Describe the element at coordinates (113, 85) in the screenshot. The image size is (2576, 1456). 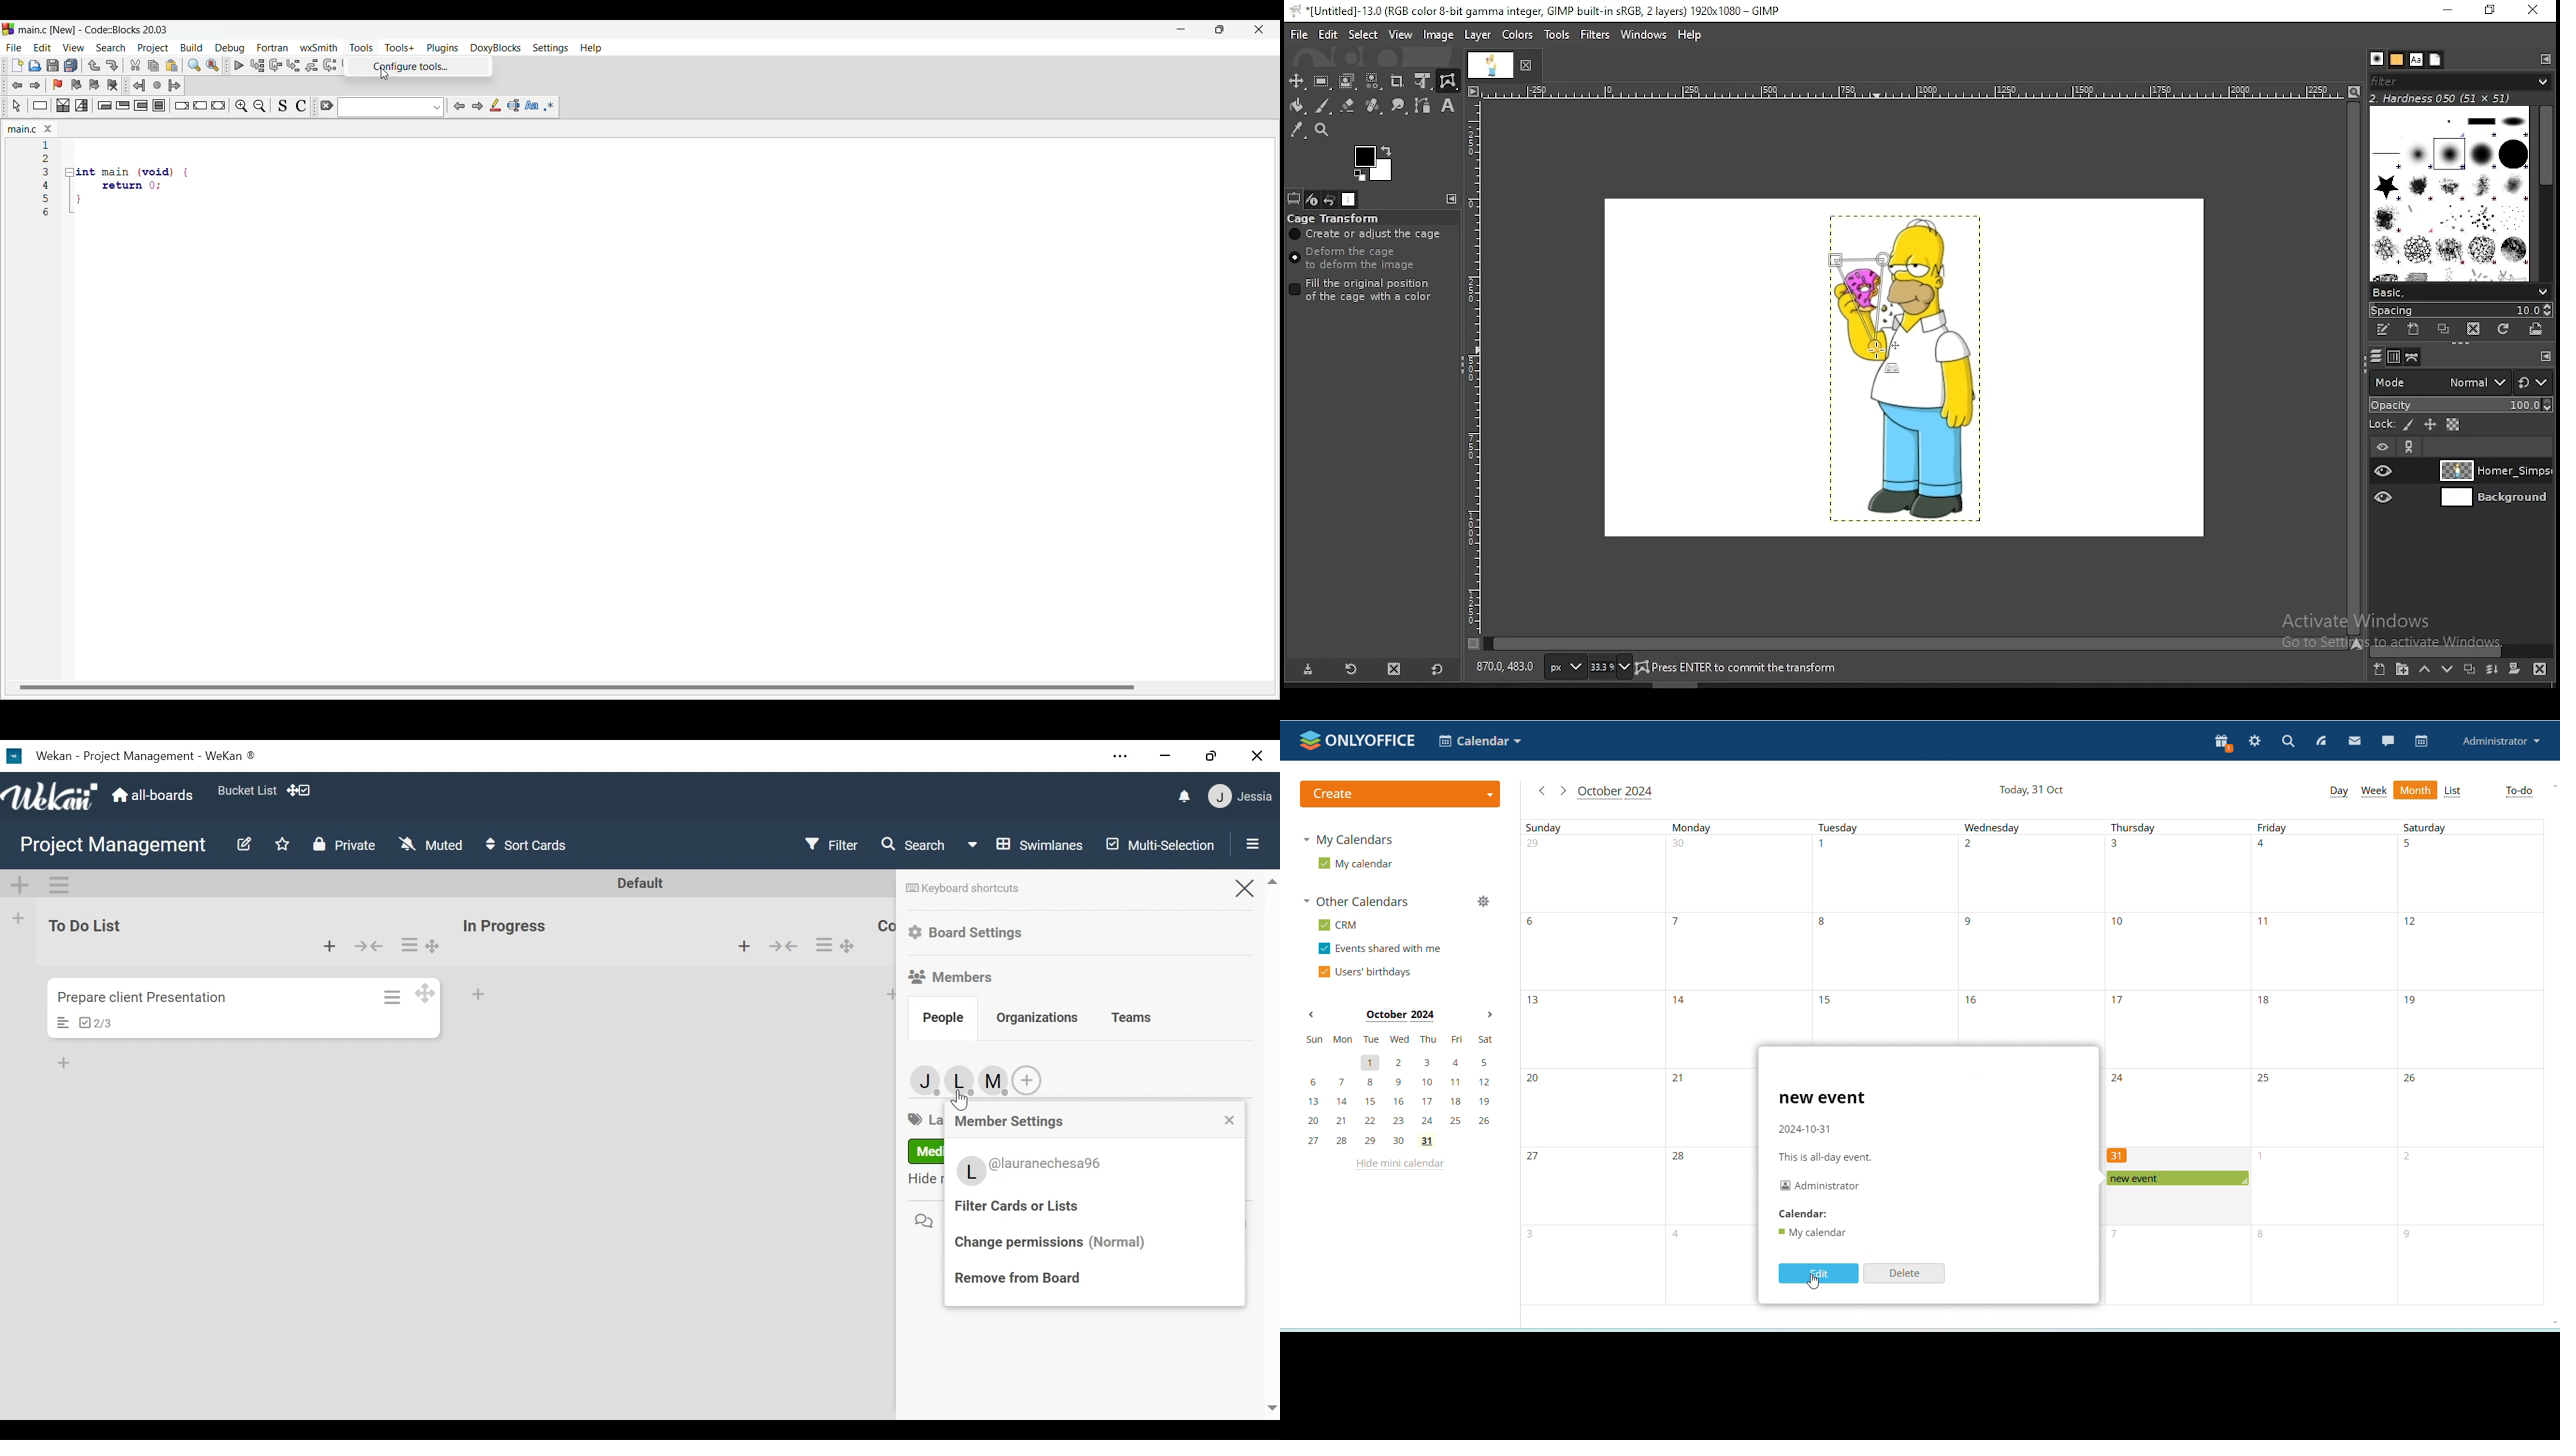
I see `Clear bookmarks` at that location.